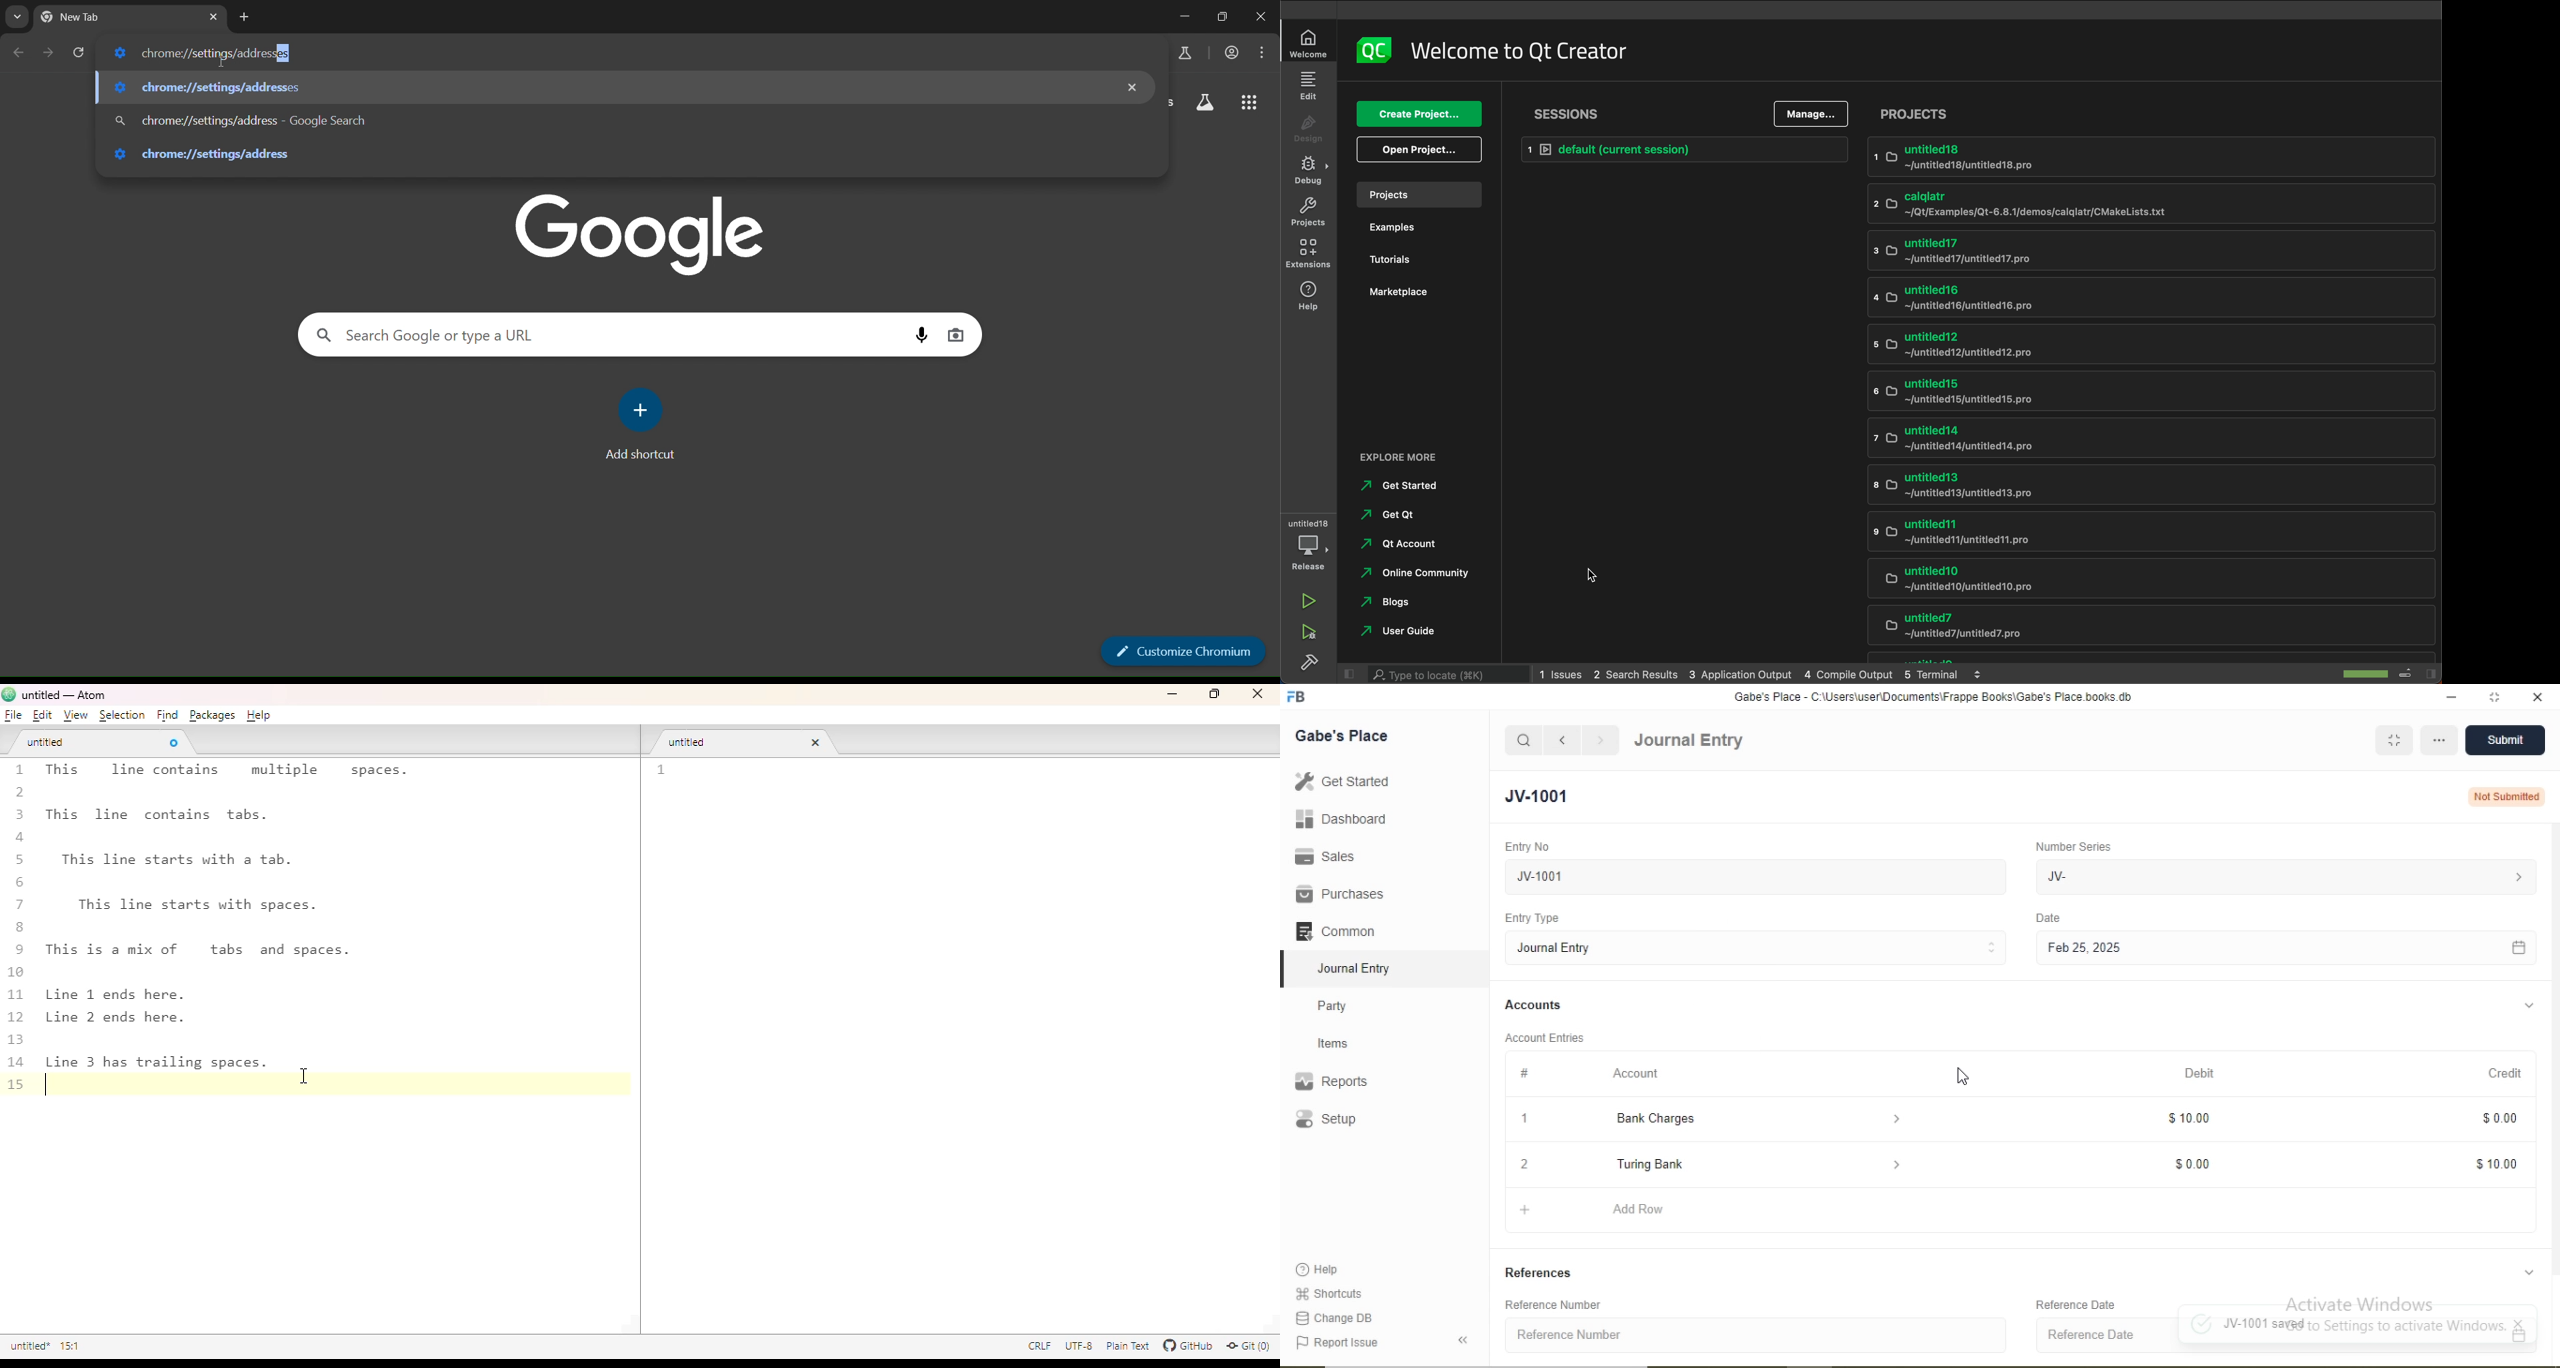 This screenshot has height=1372, width=2576. What do you see at coordinates (2025, 1212) in the screenshot?
I see `+ Add Row` at bounding box center [2025, 1212].